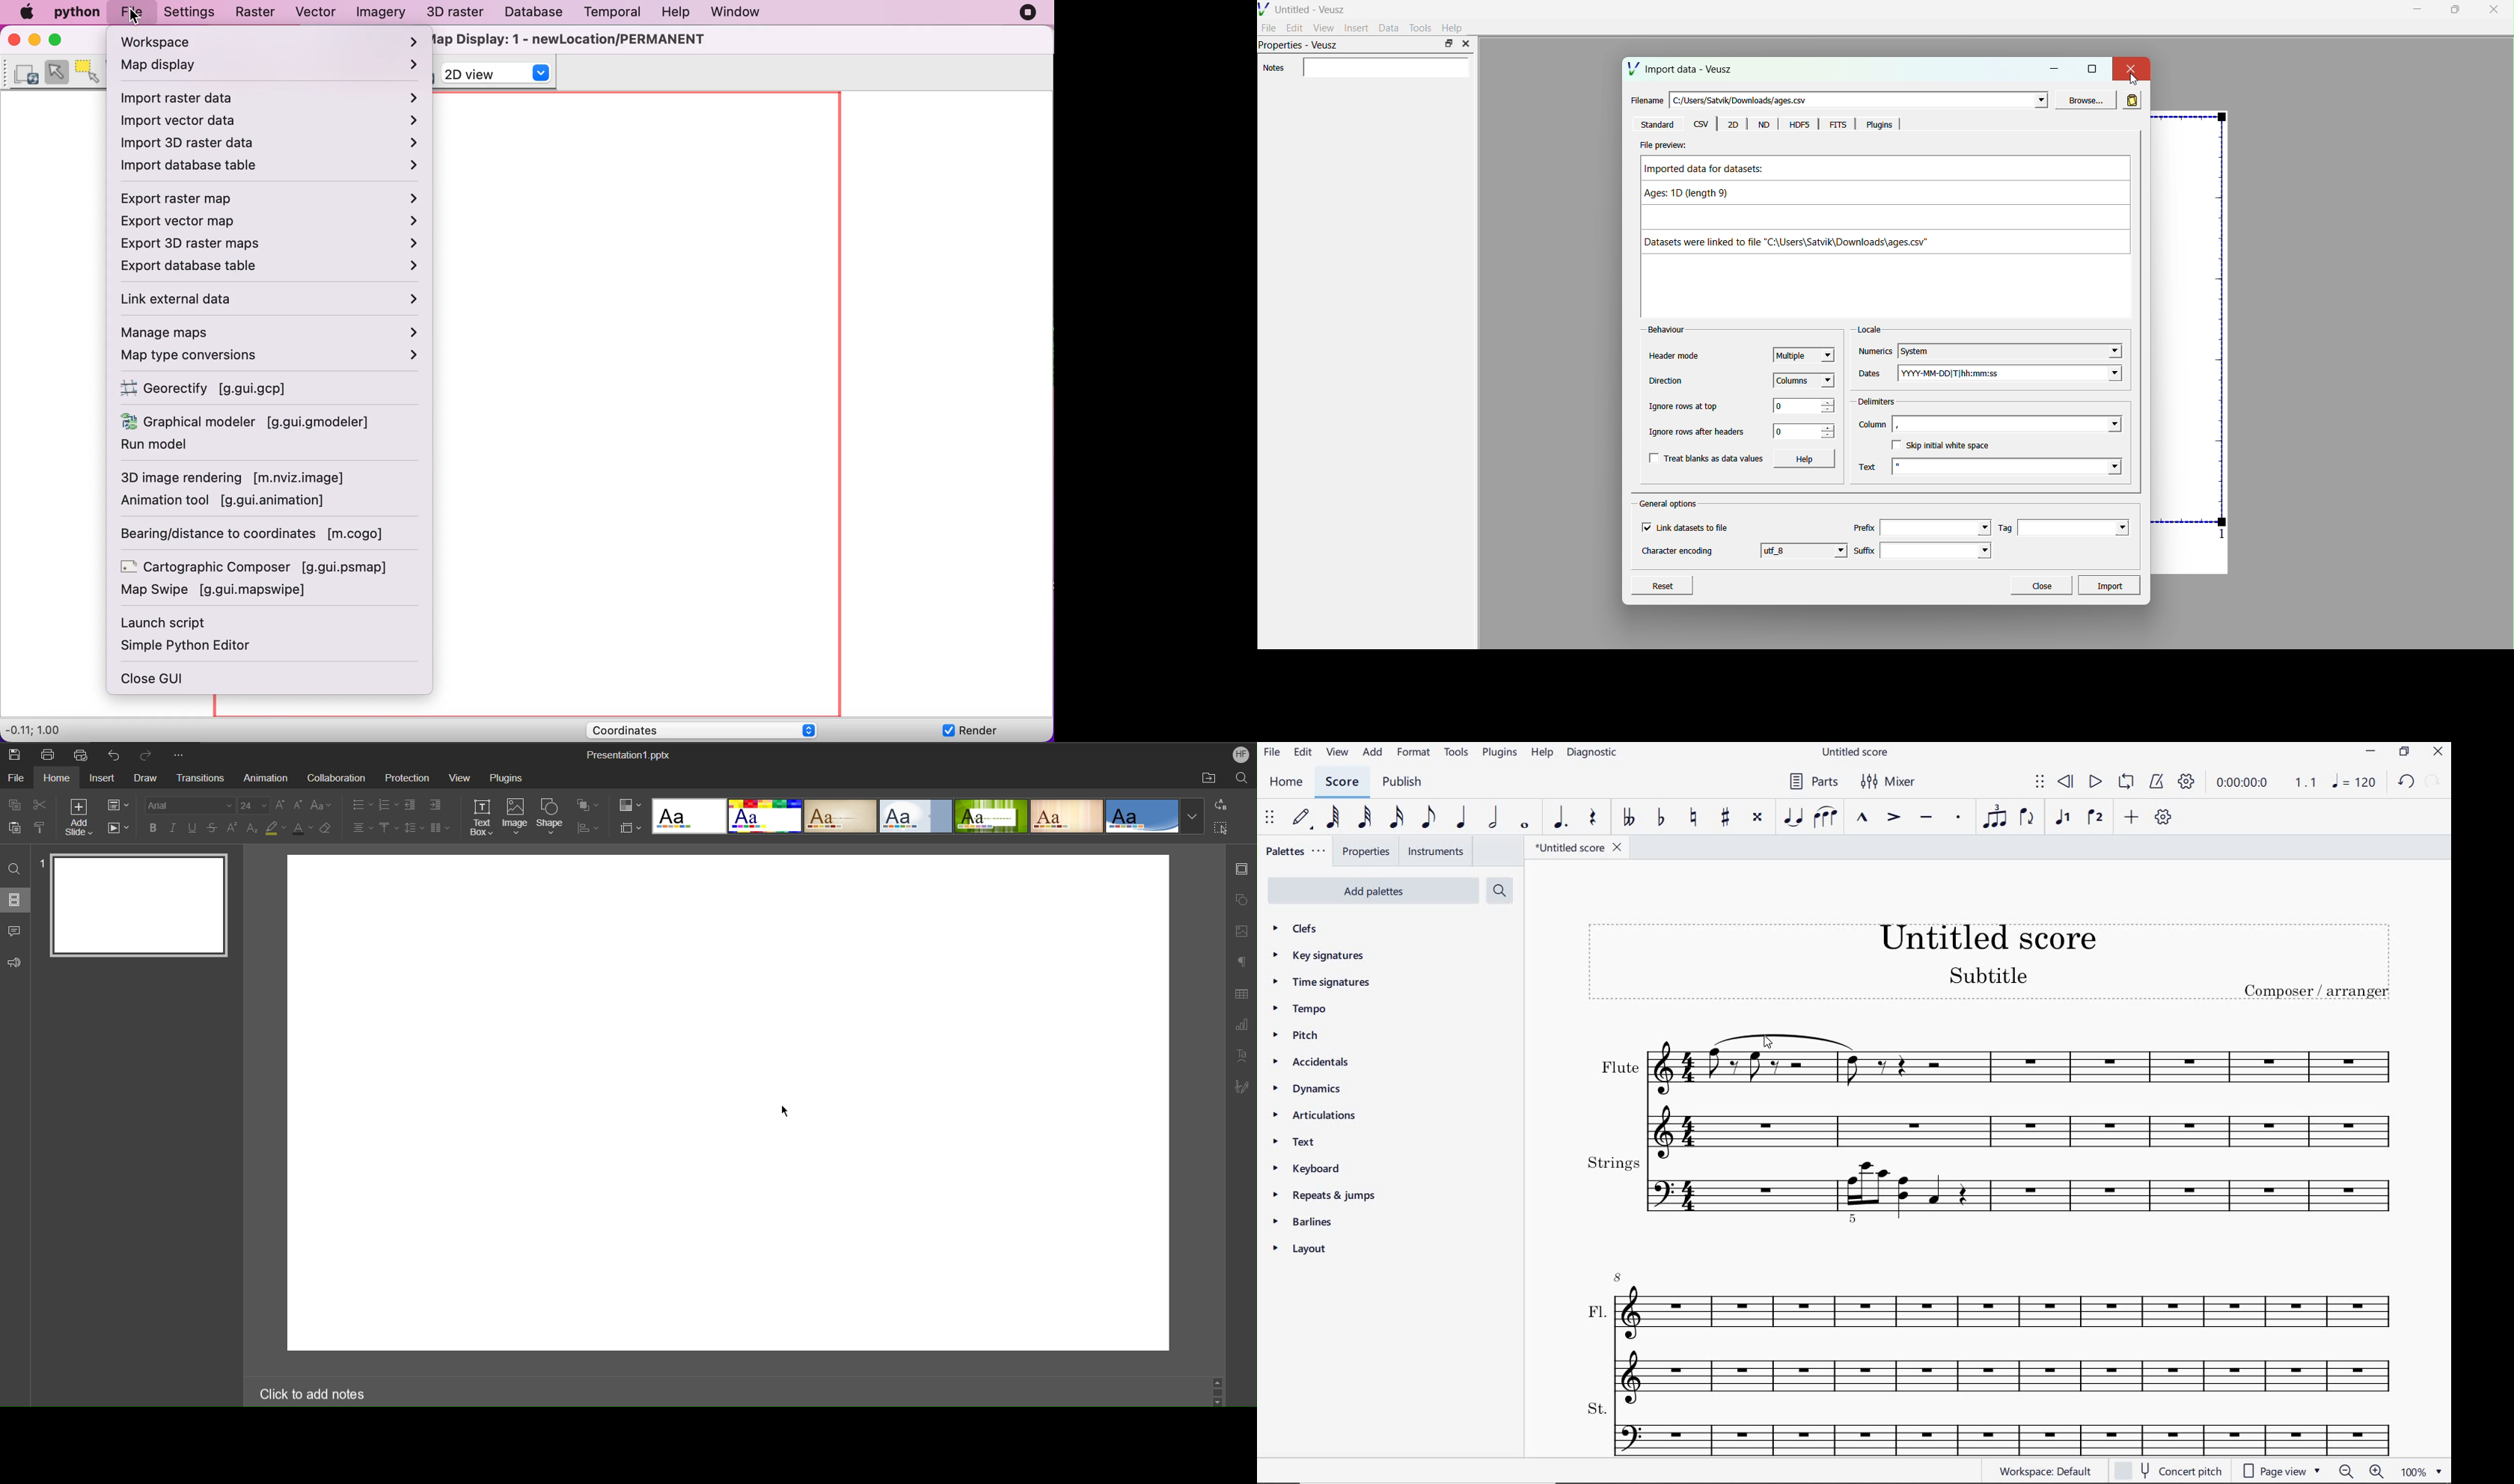 The height and width of the screenshot is (1484, 2520). What do you see at coordinates (1798, 125) in the screenshot?
I see `HDF5` at bounding box center [1798, 125].